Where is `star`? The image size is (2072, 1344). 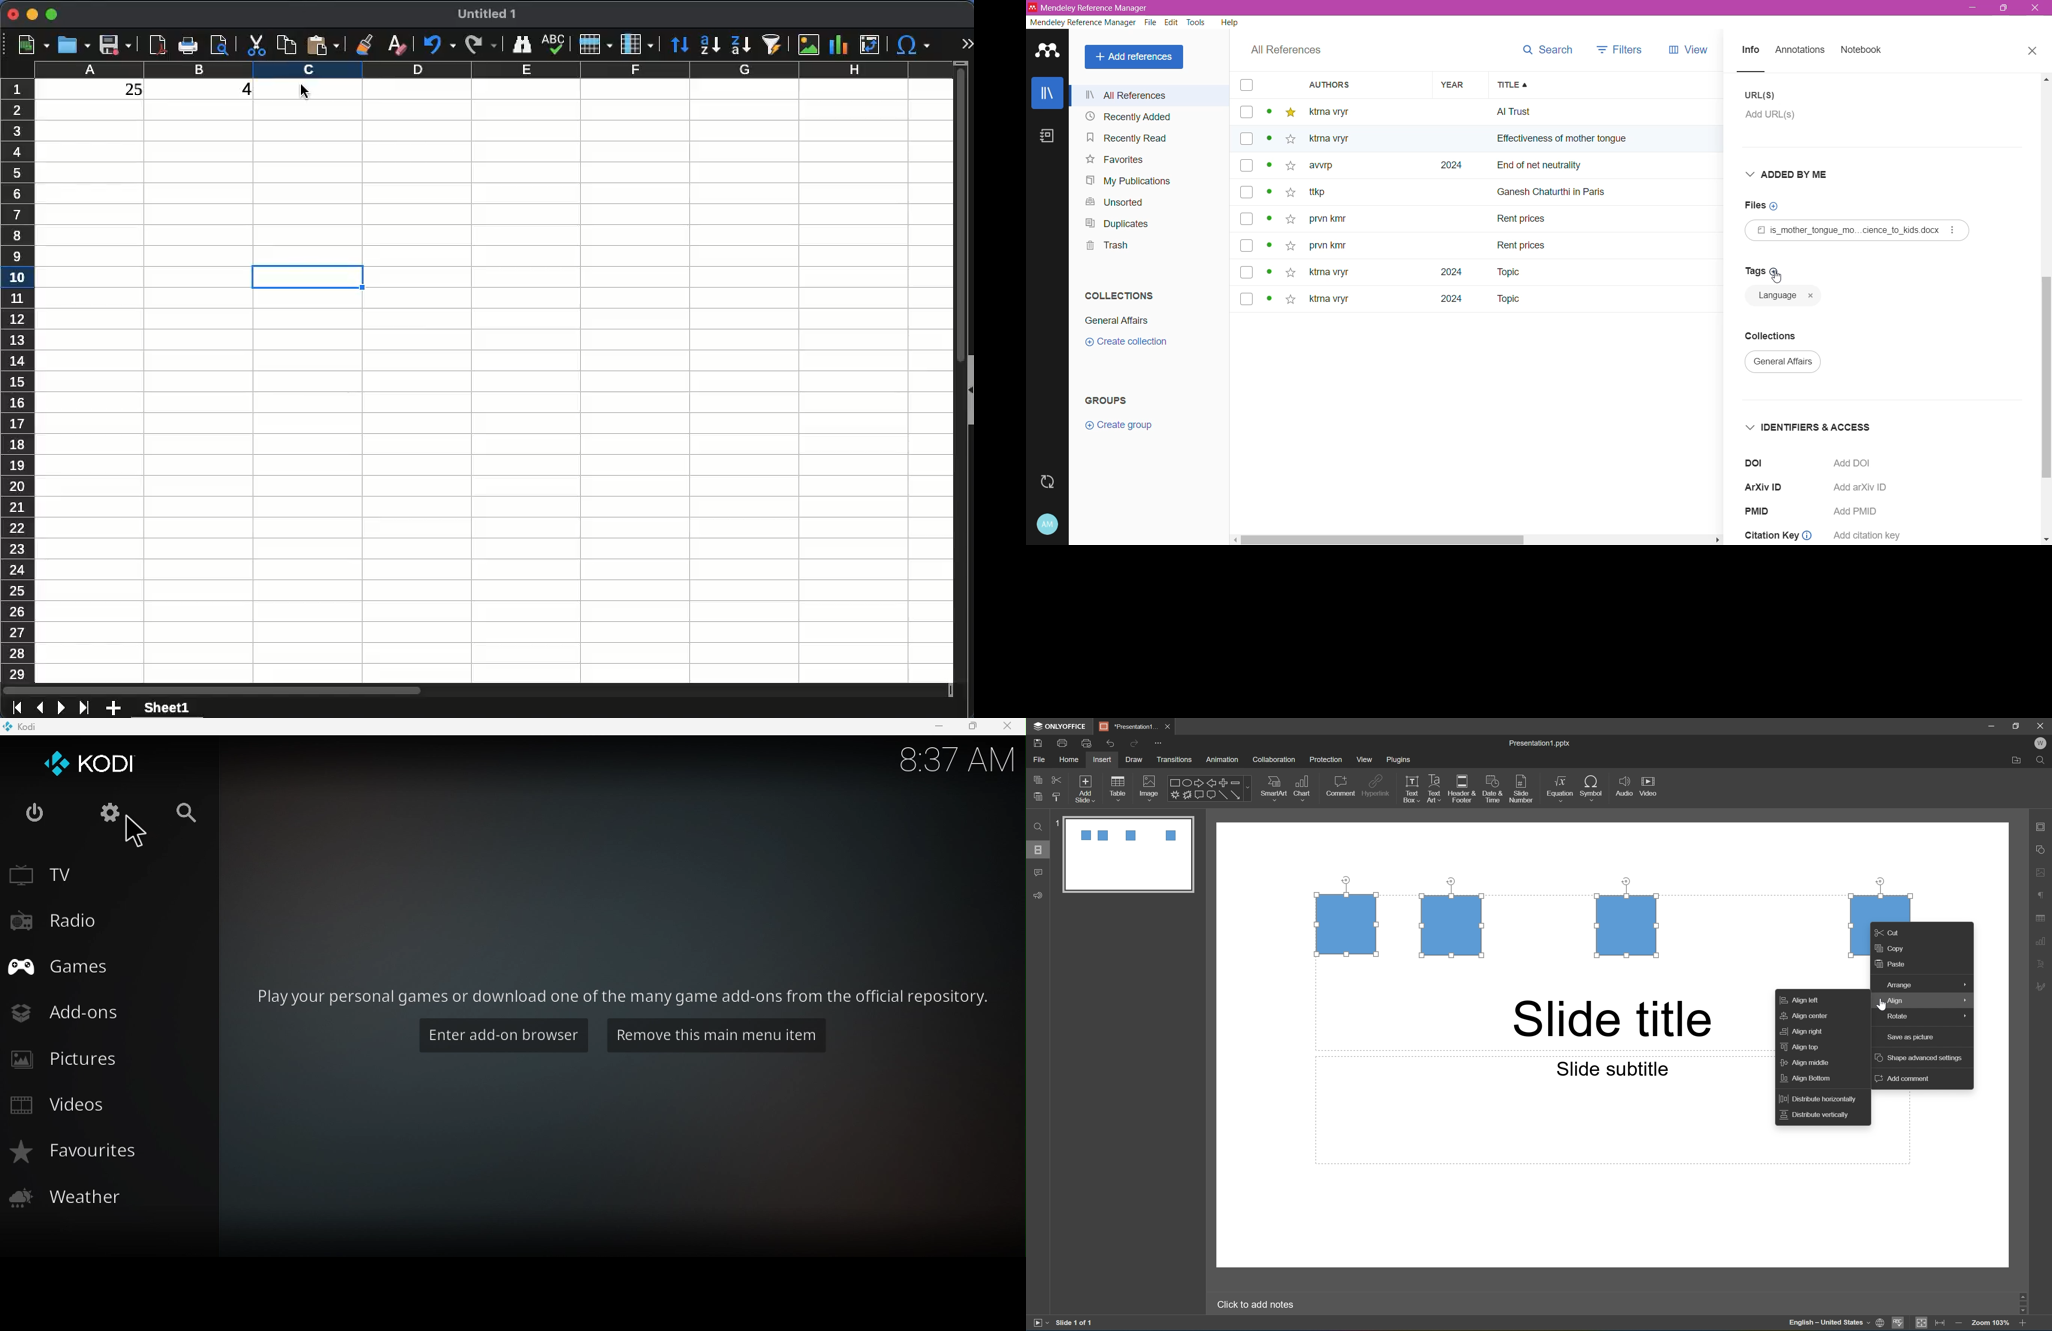
star is located at coordinates (1288, 141).